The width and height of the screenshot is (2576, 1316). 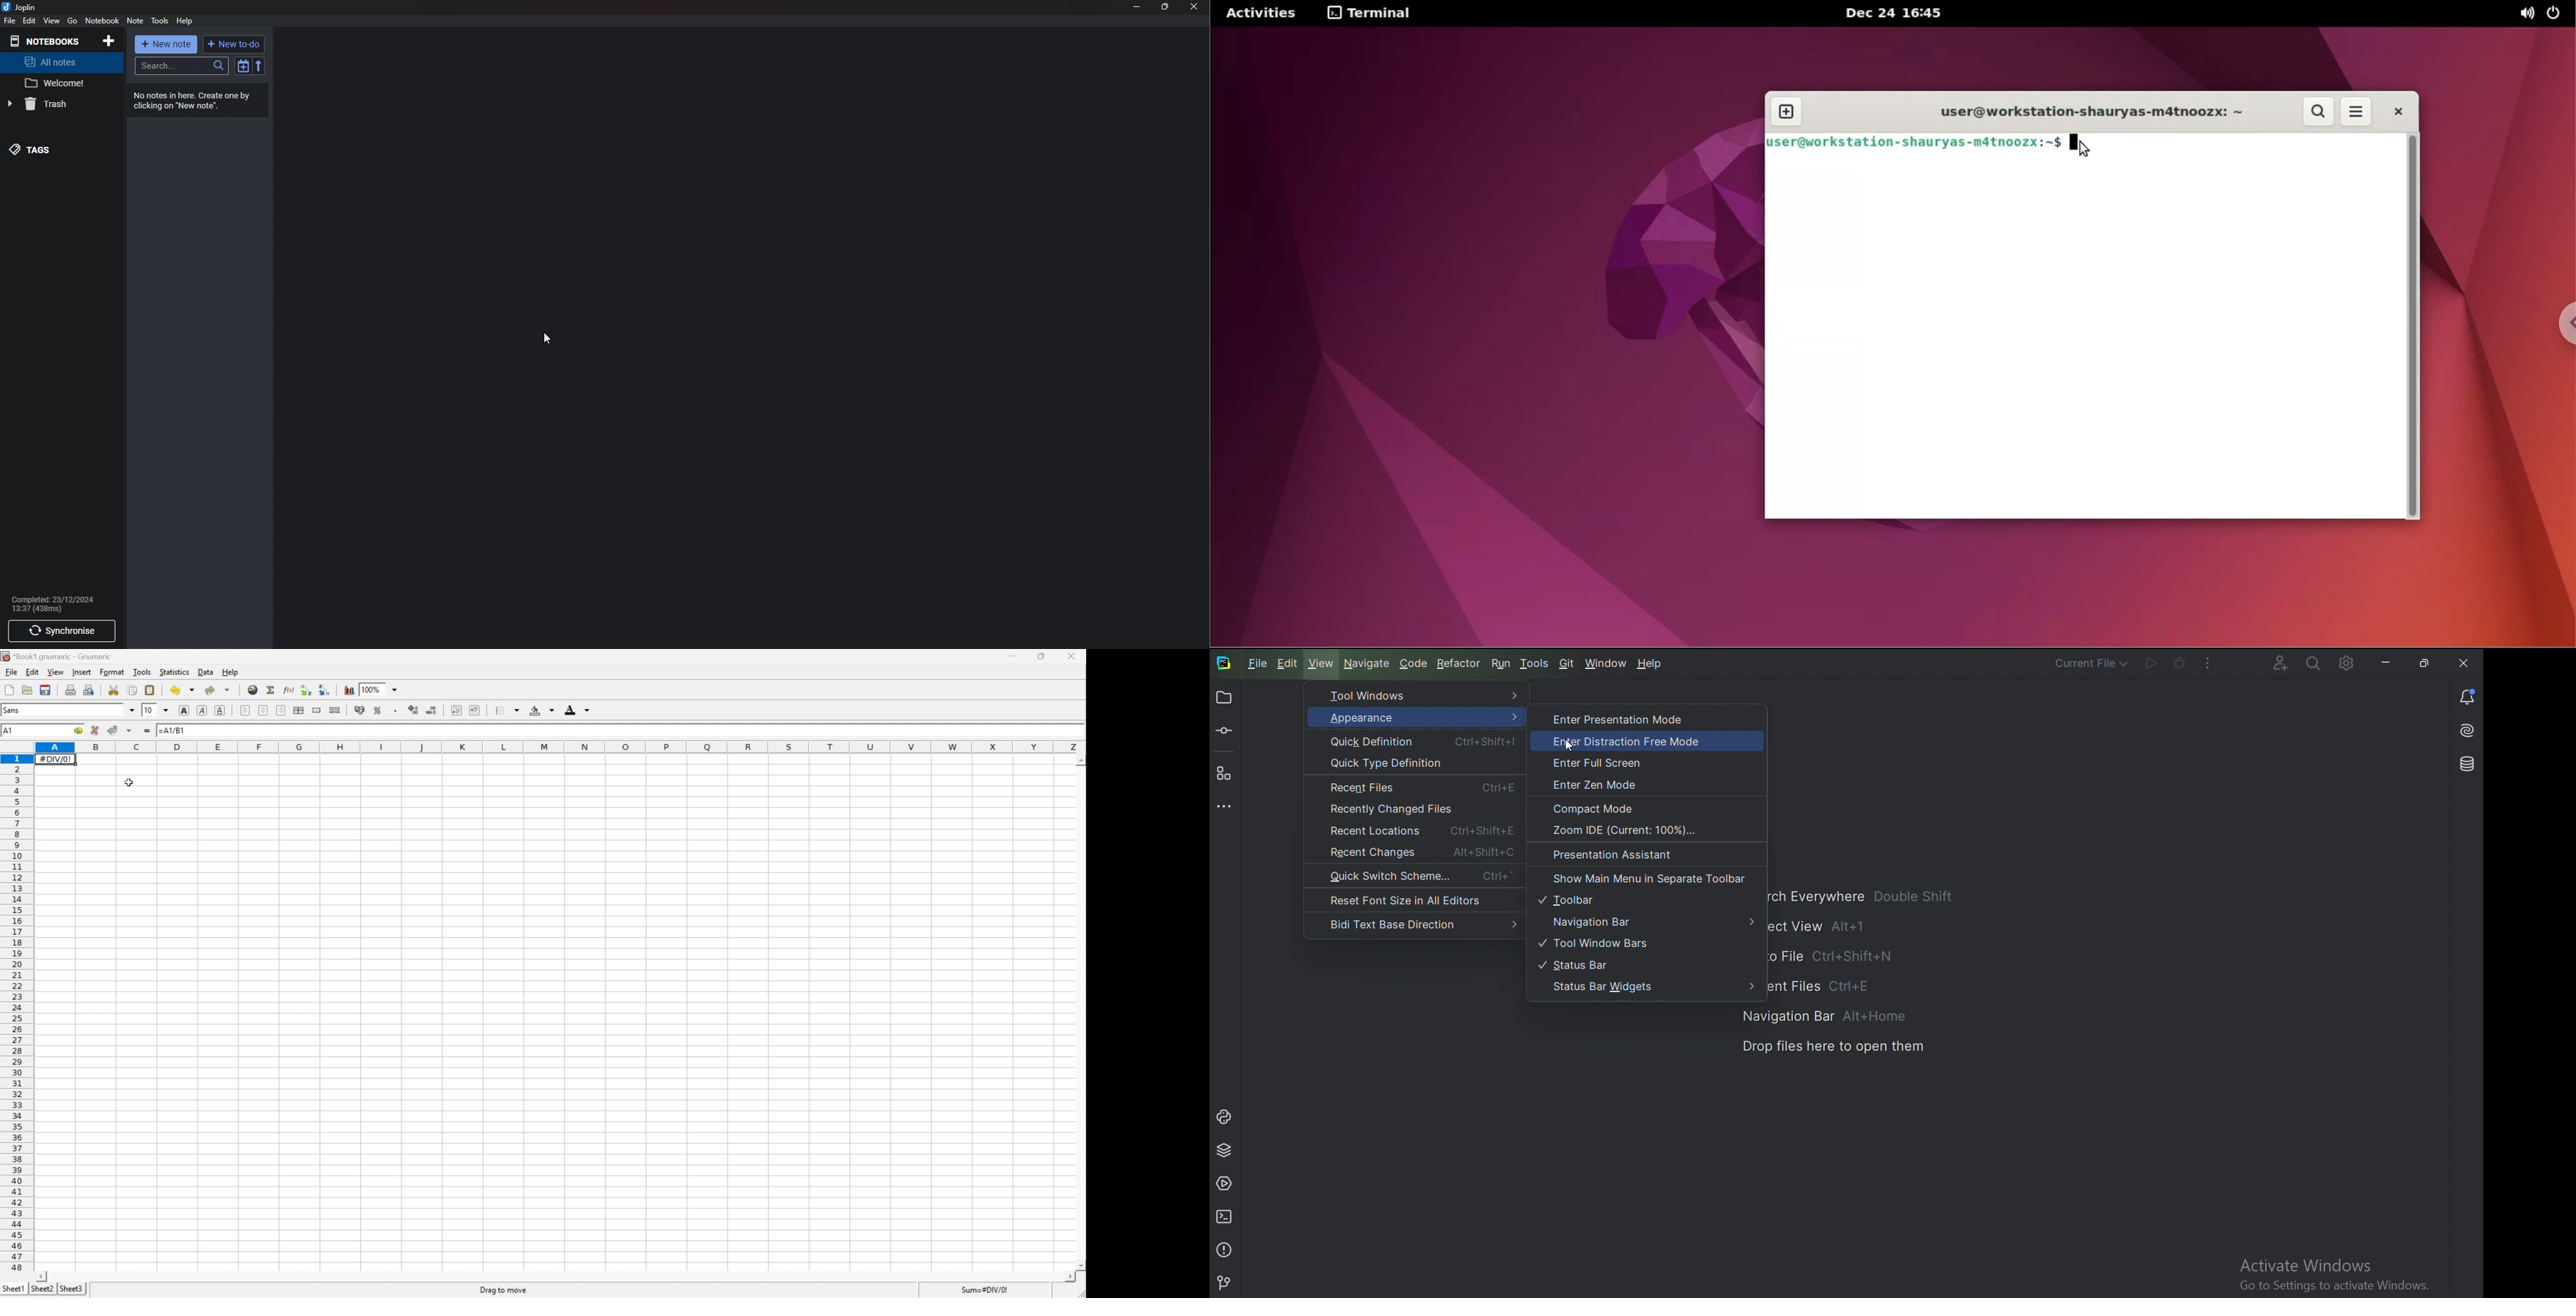 What do you see at coordinates (175, 691) in the screenshot?
I see `Undo` at bounding box center [175, 691].